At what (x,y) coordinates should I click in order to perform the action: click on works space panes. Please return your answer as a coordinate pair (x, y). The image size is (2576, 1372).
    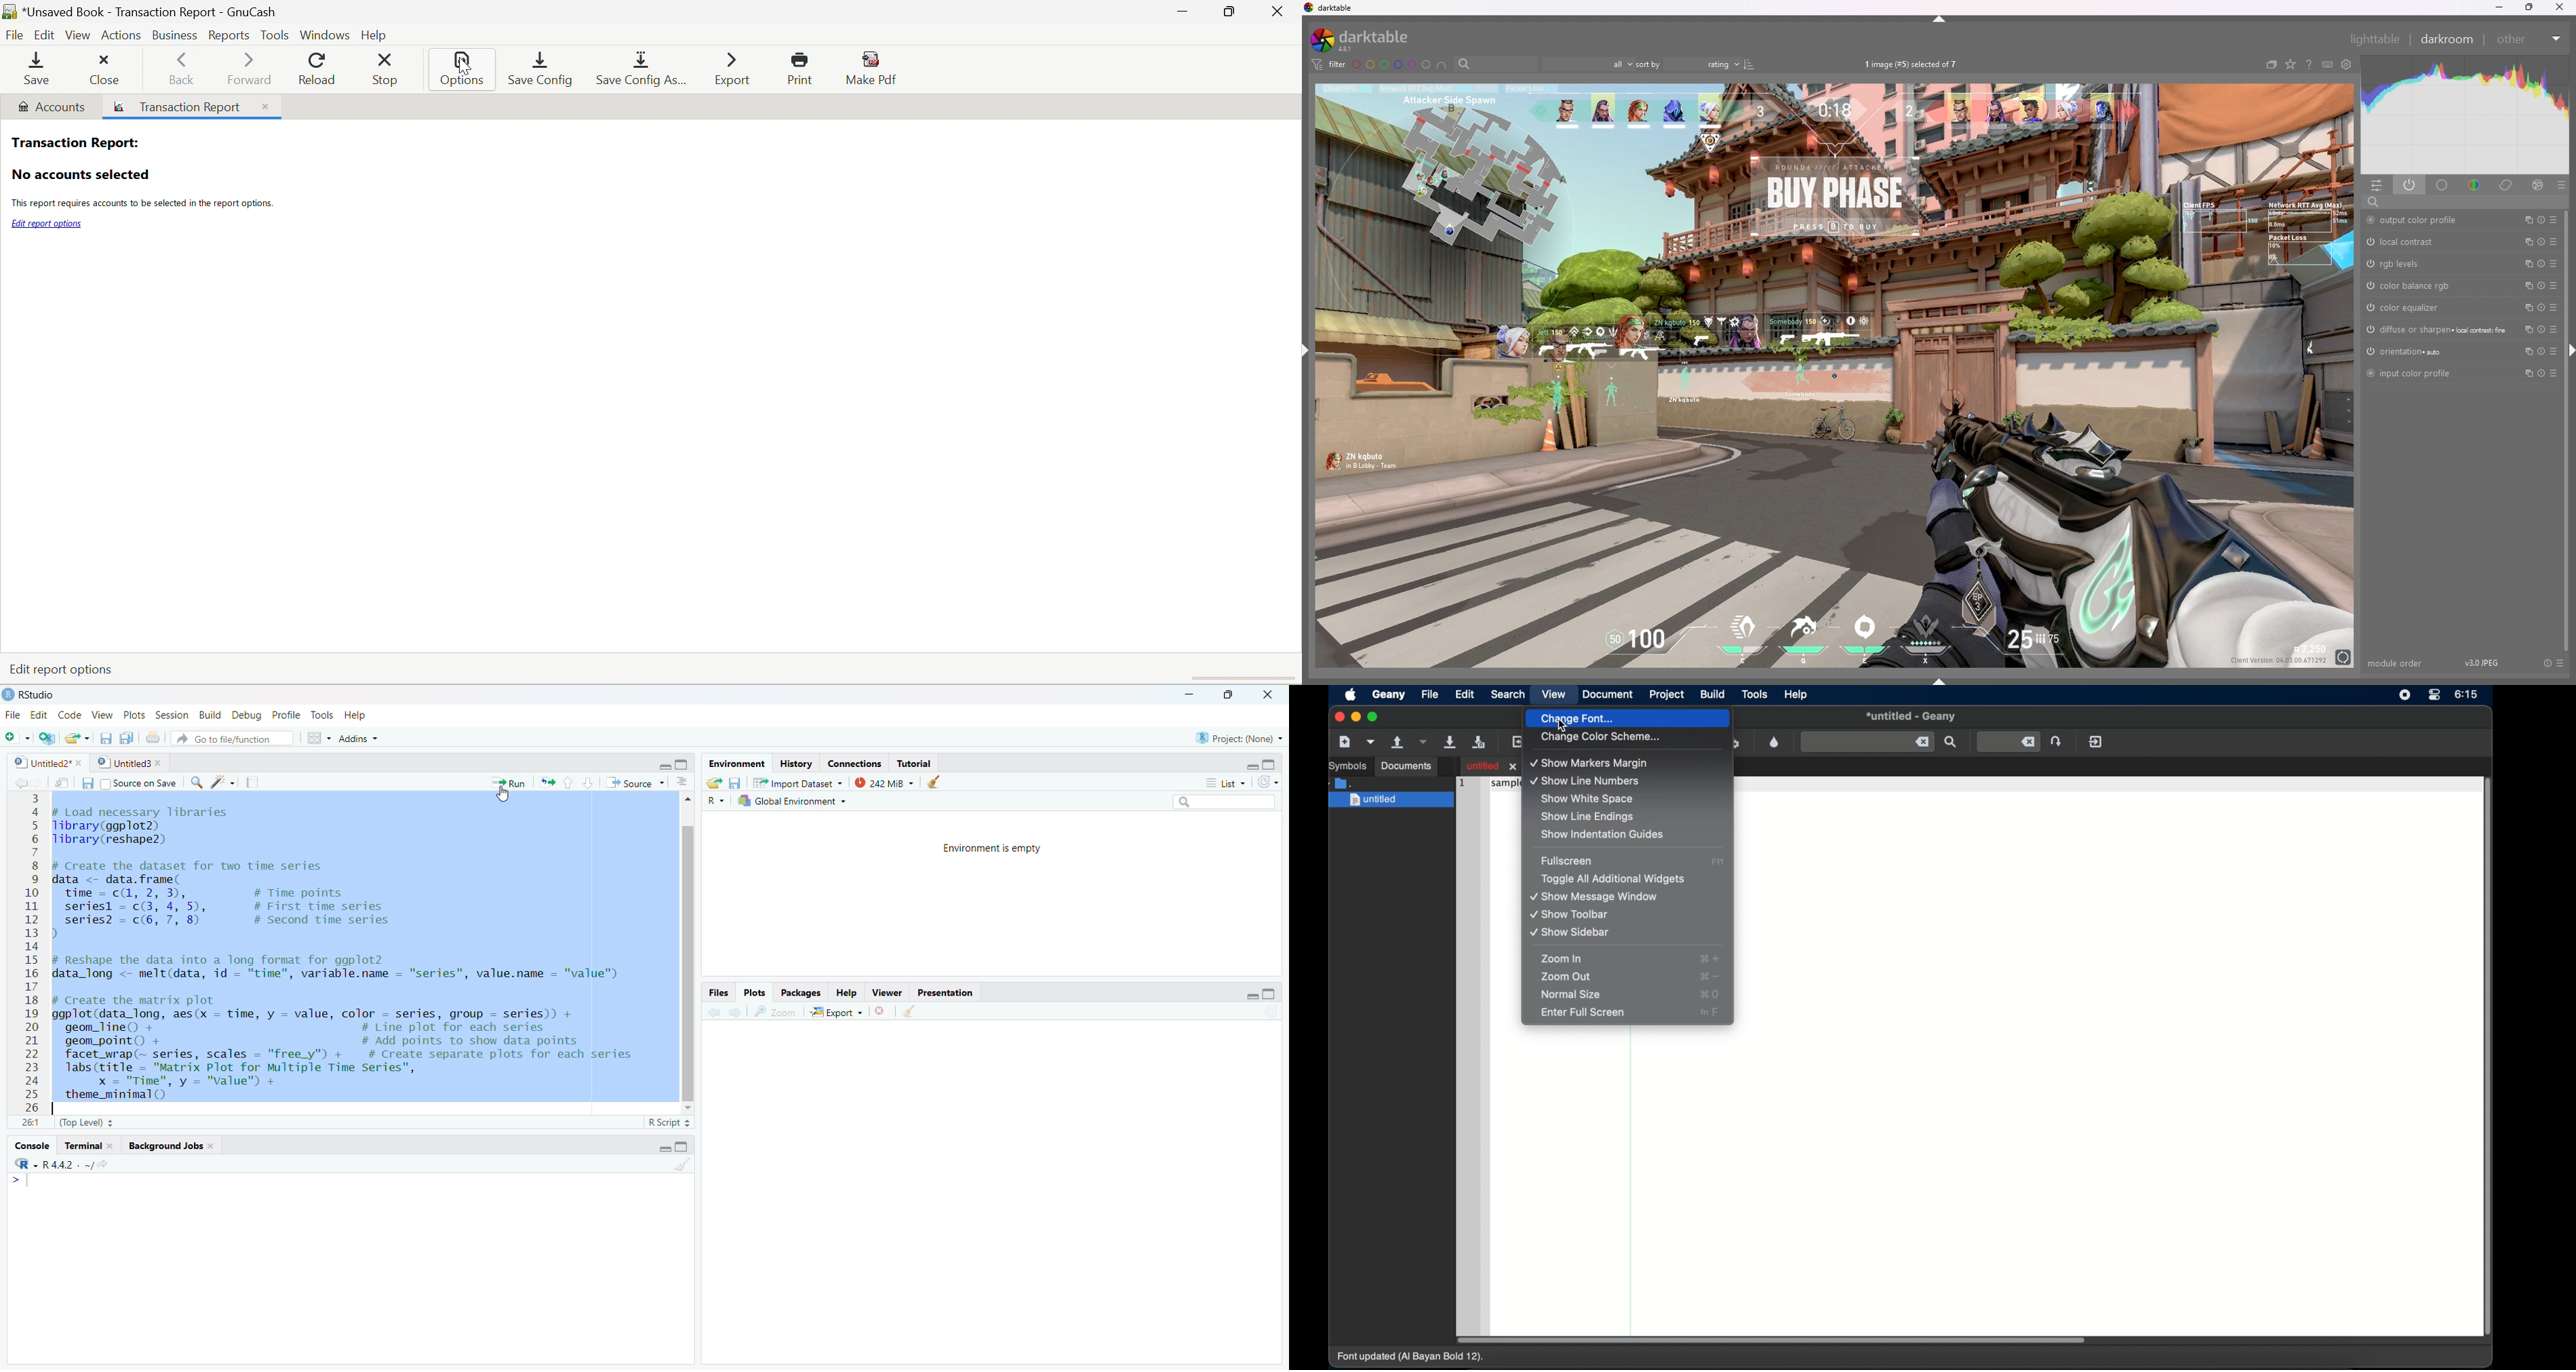
    Looking at the image, I should click on (318, 738).